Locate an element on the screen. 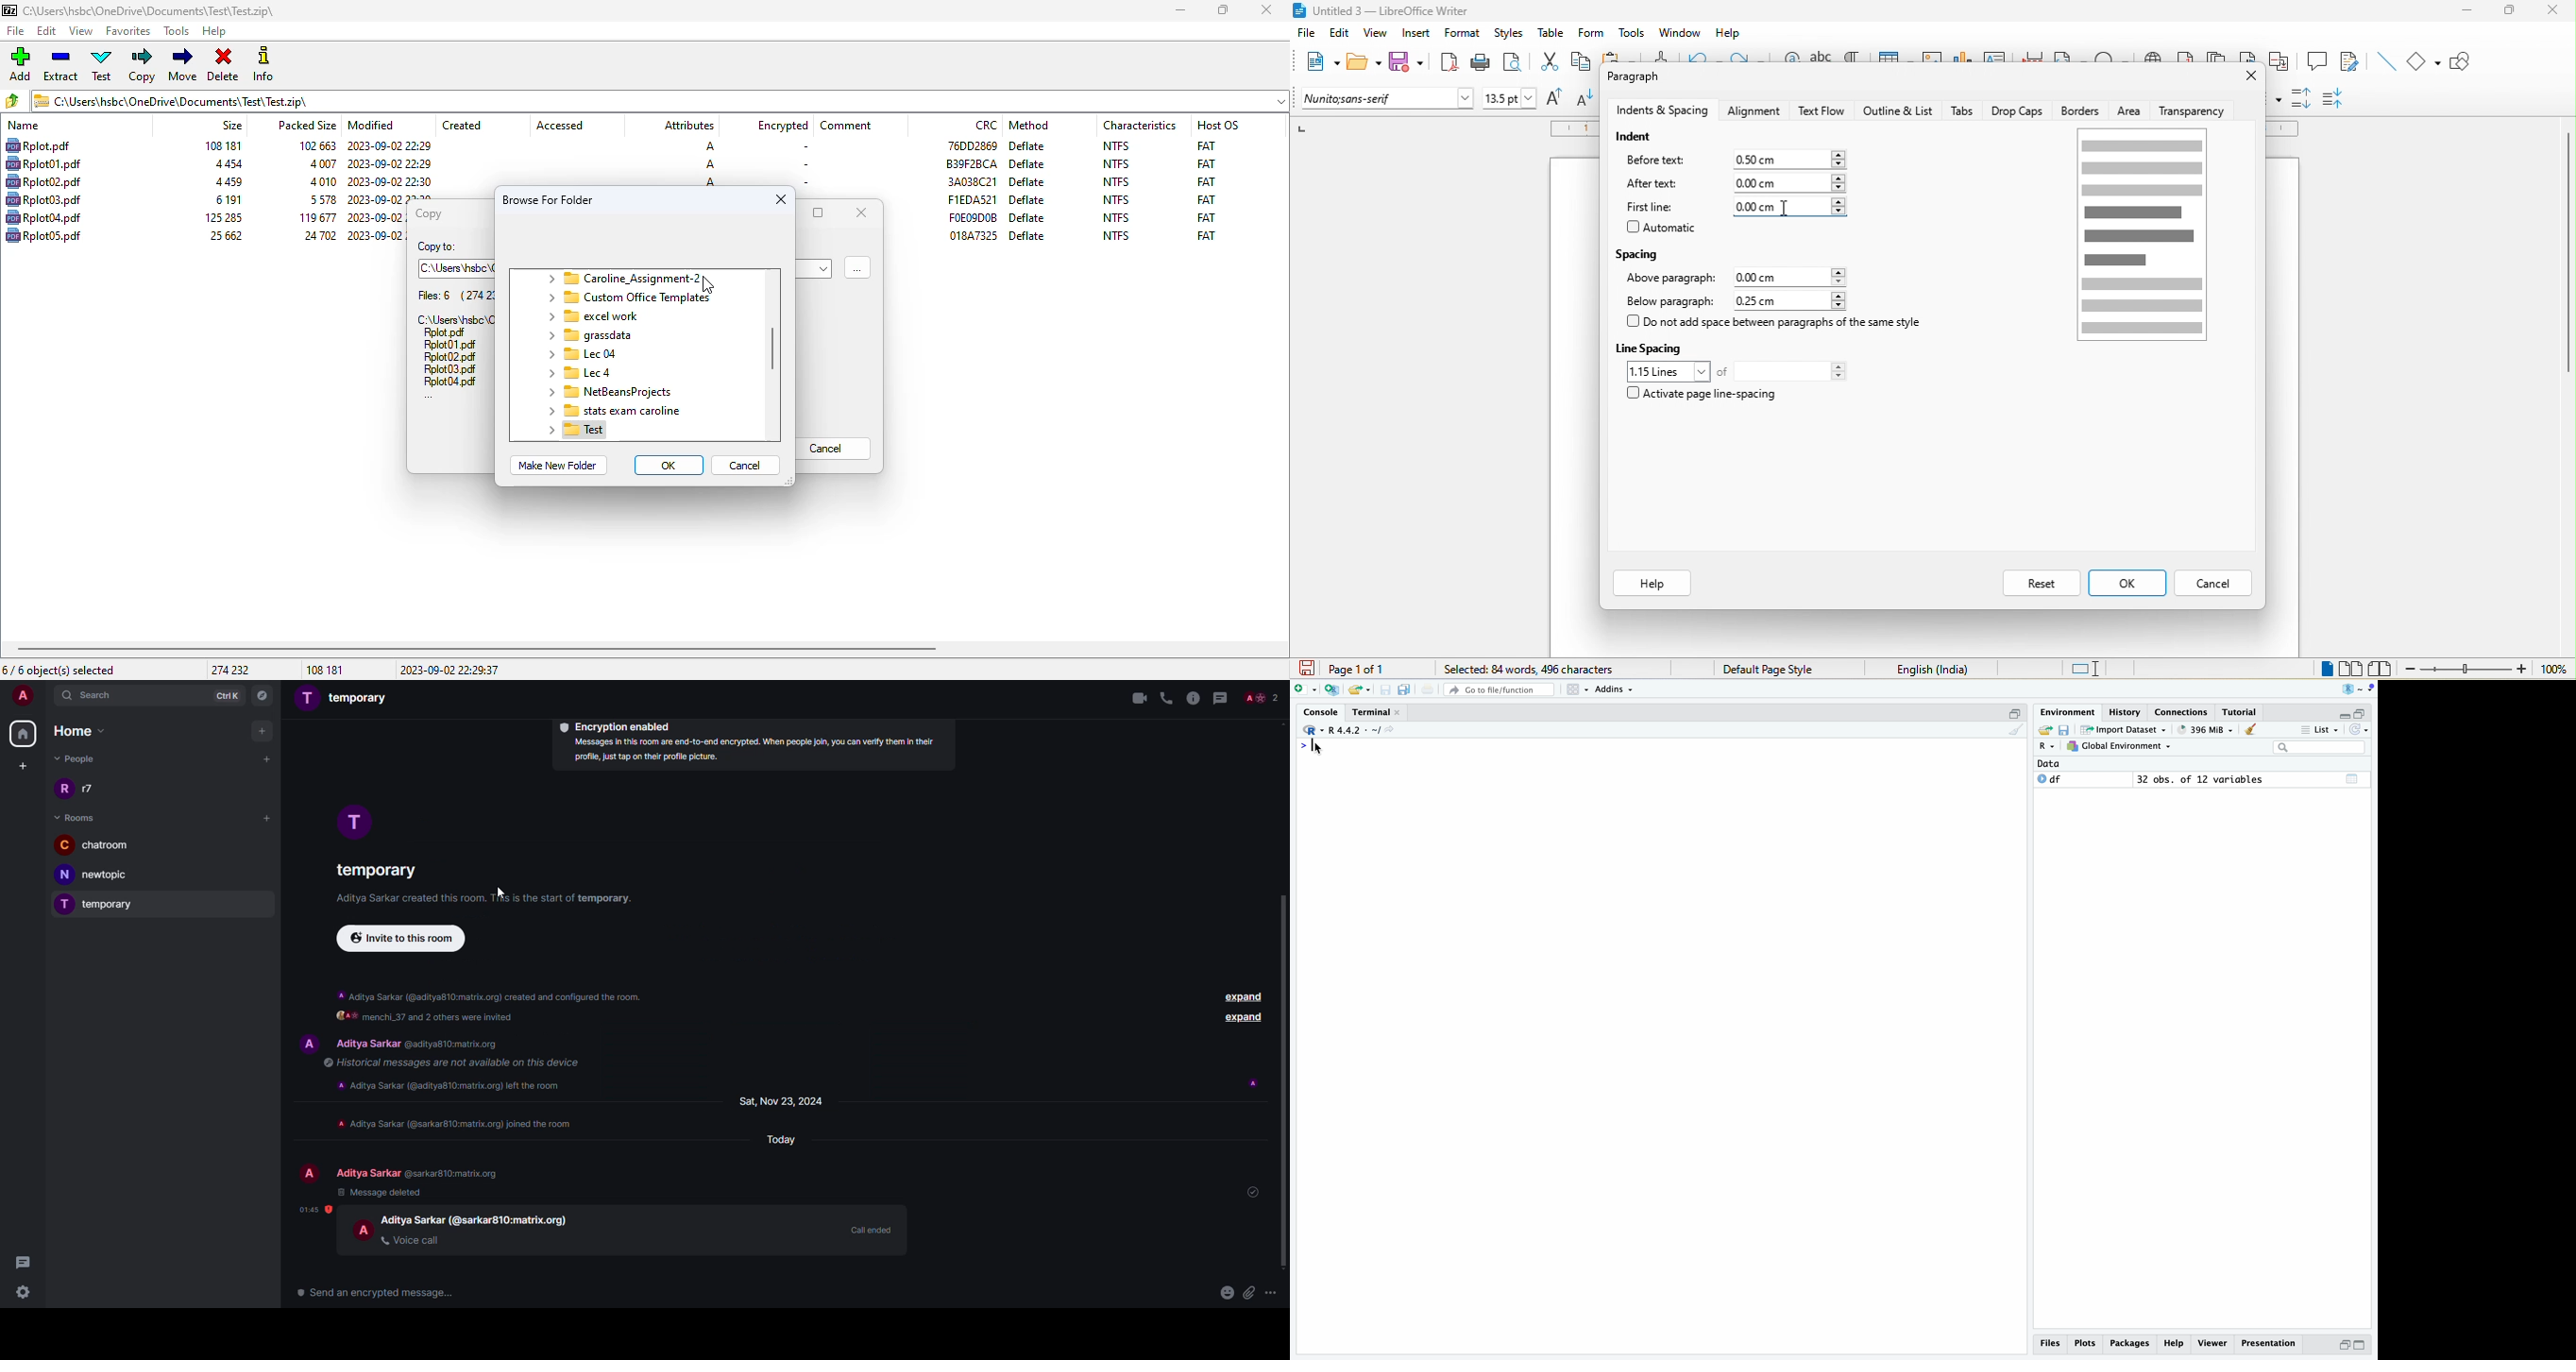  maximize is located at coordinates (819, 212).